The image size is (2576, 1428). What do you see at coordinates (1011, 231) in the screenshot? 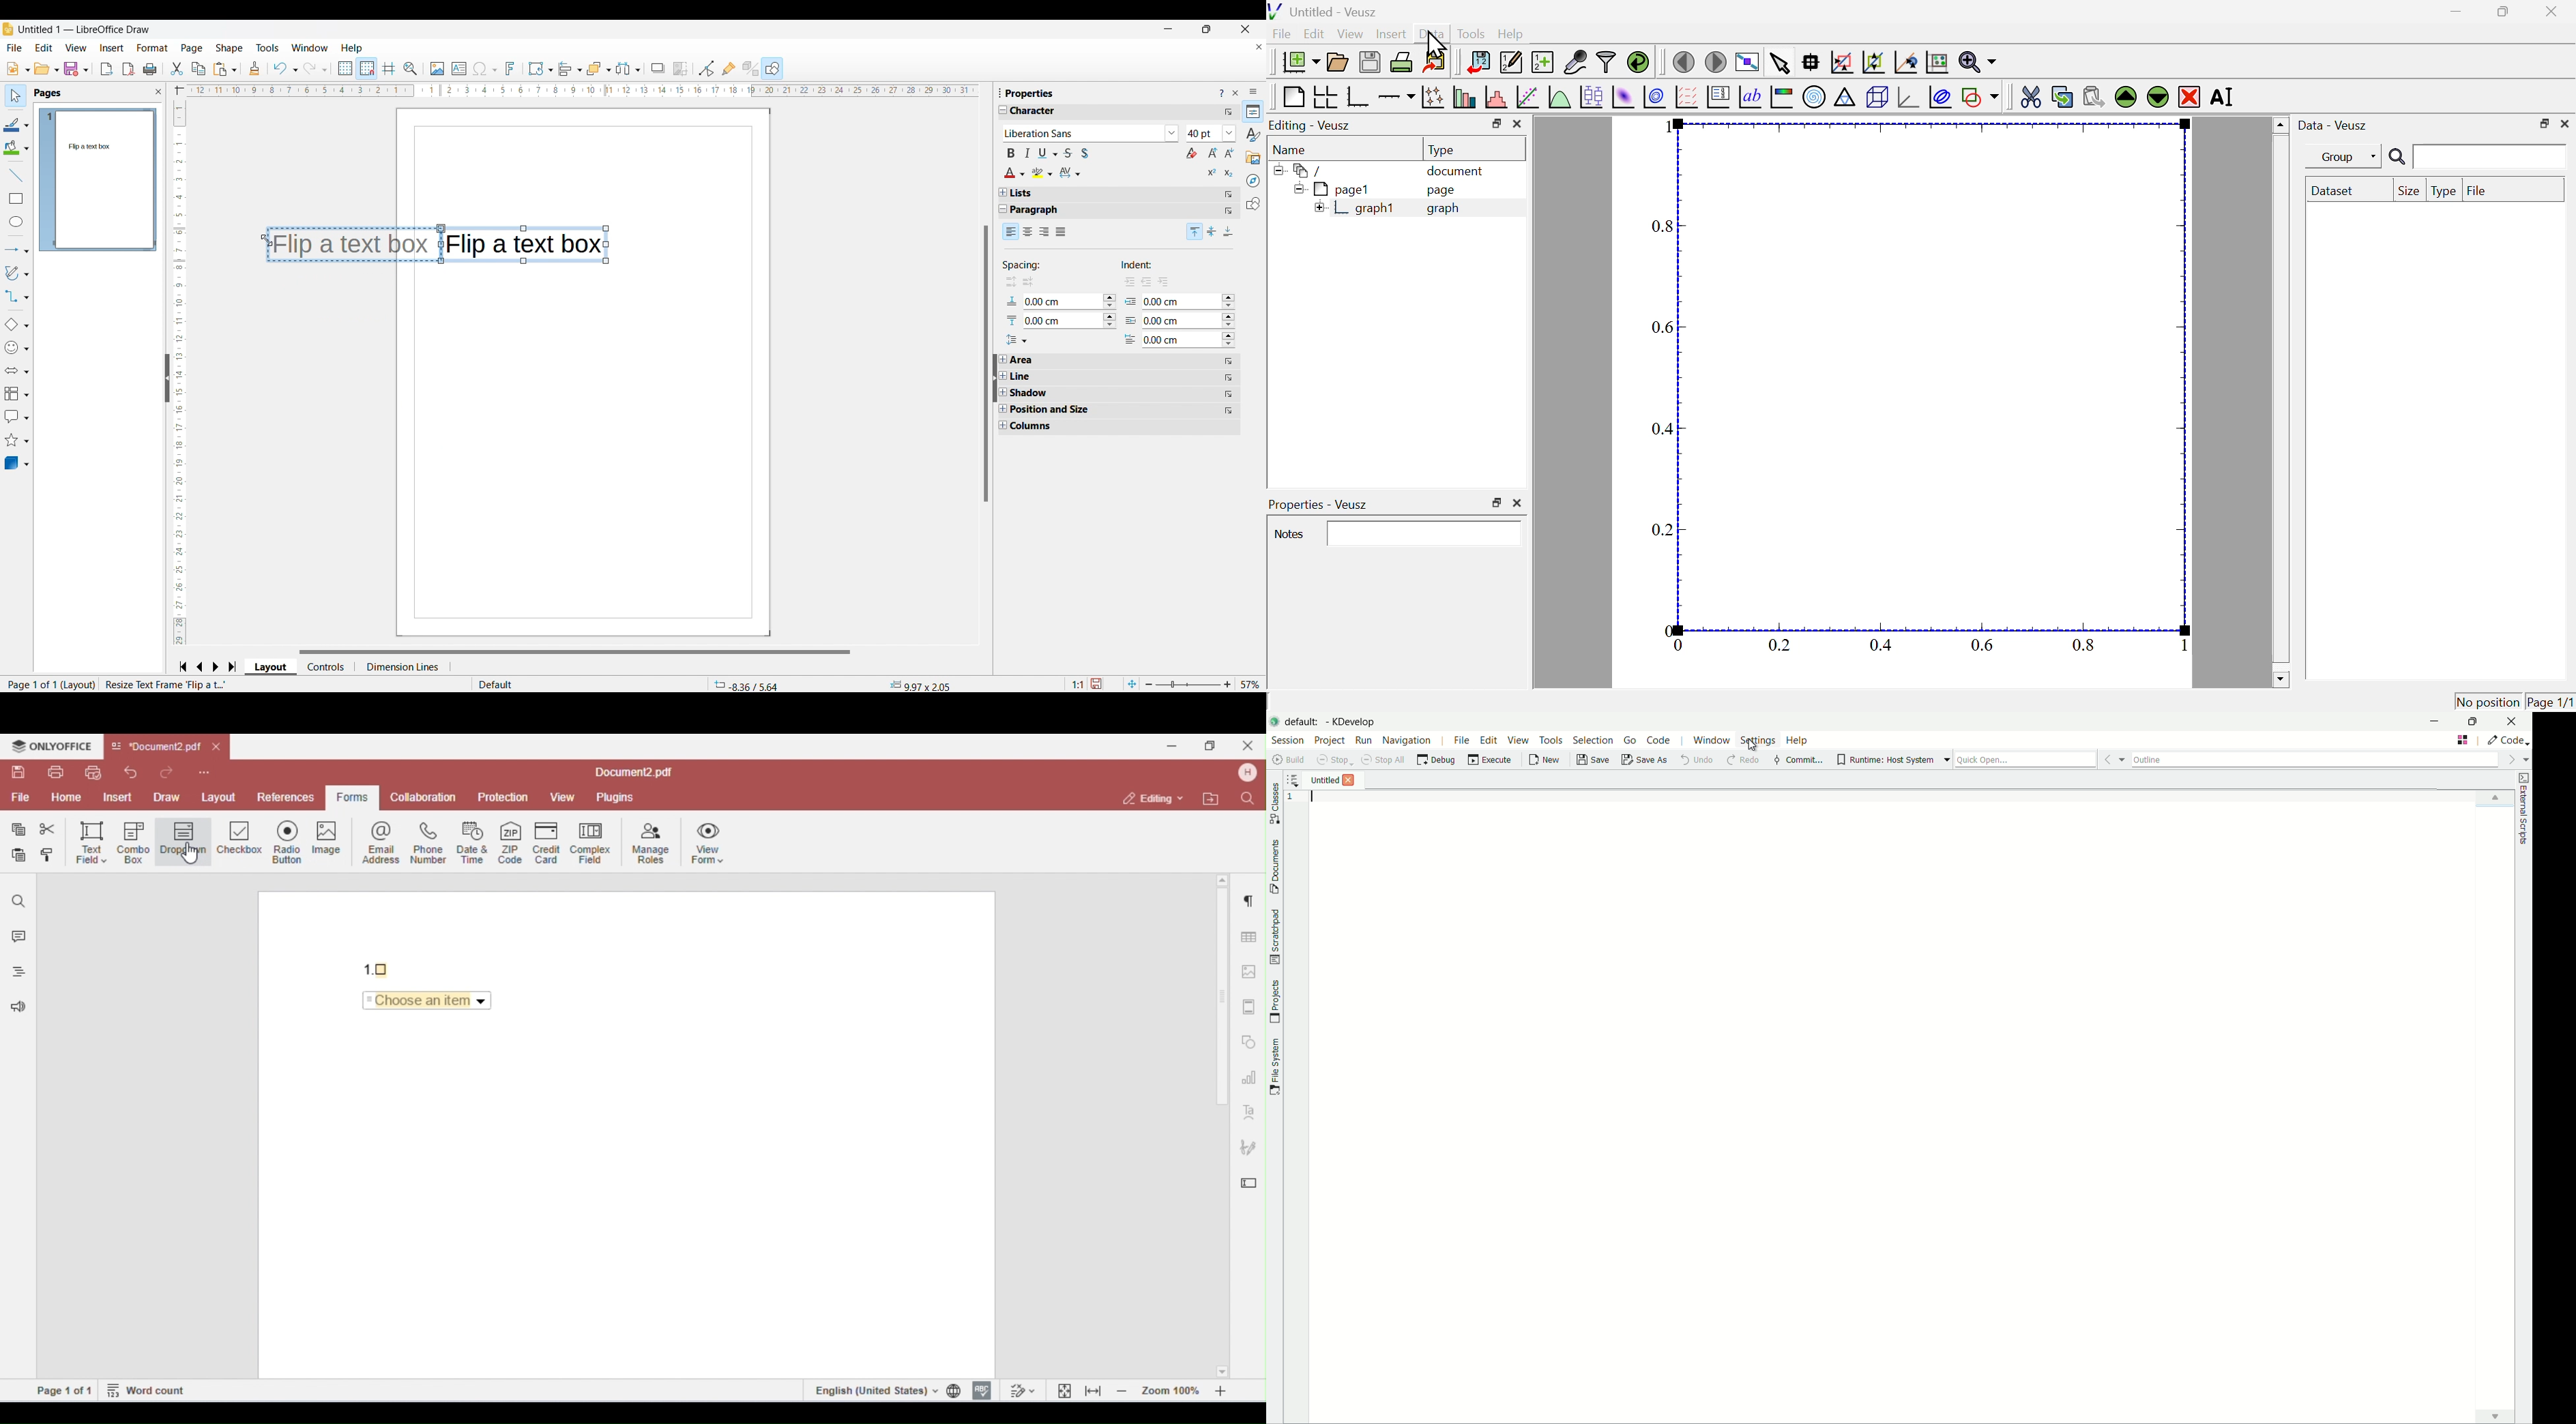
I see `Left alignment` at bounding box center [1011, 231].